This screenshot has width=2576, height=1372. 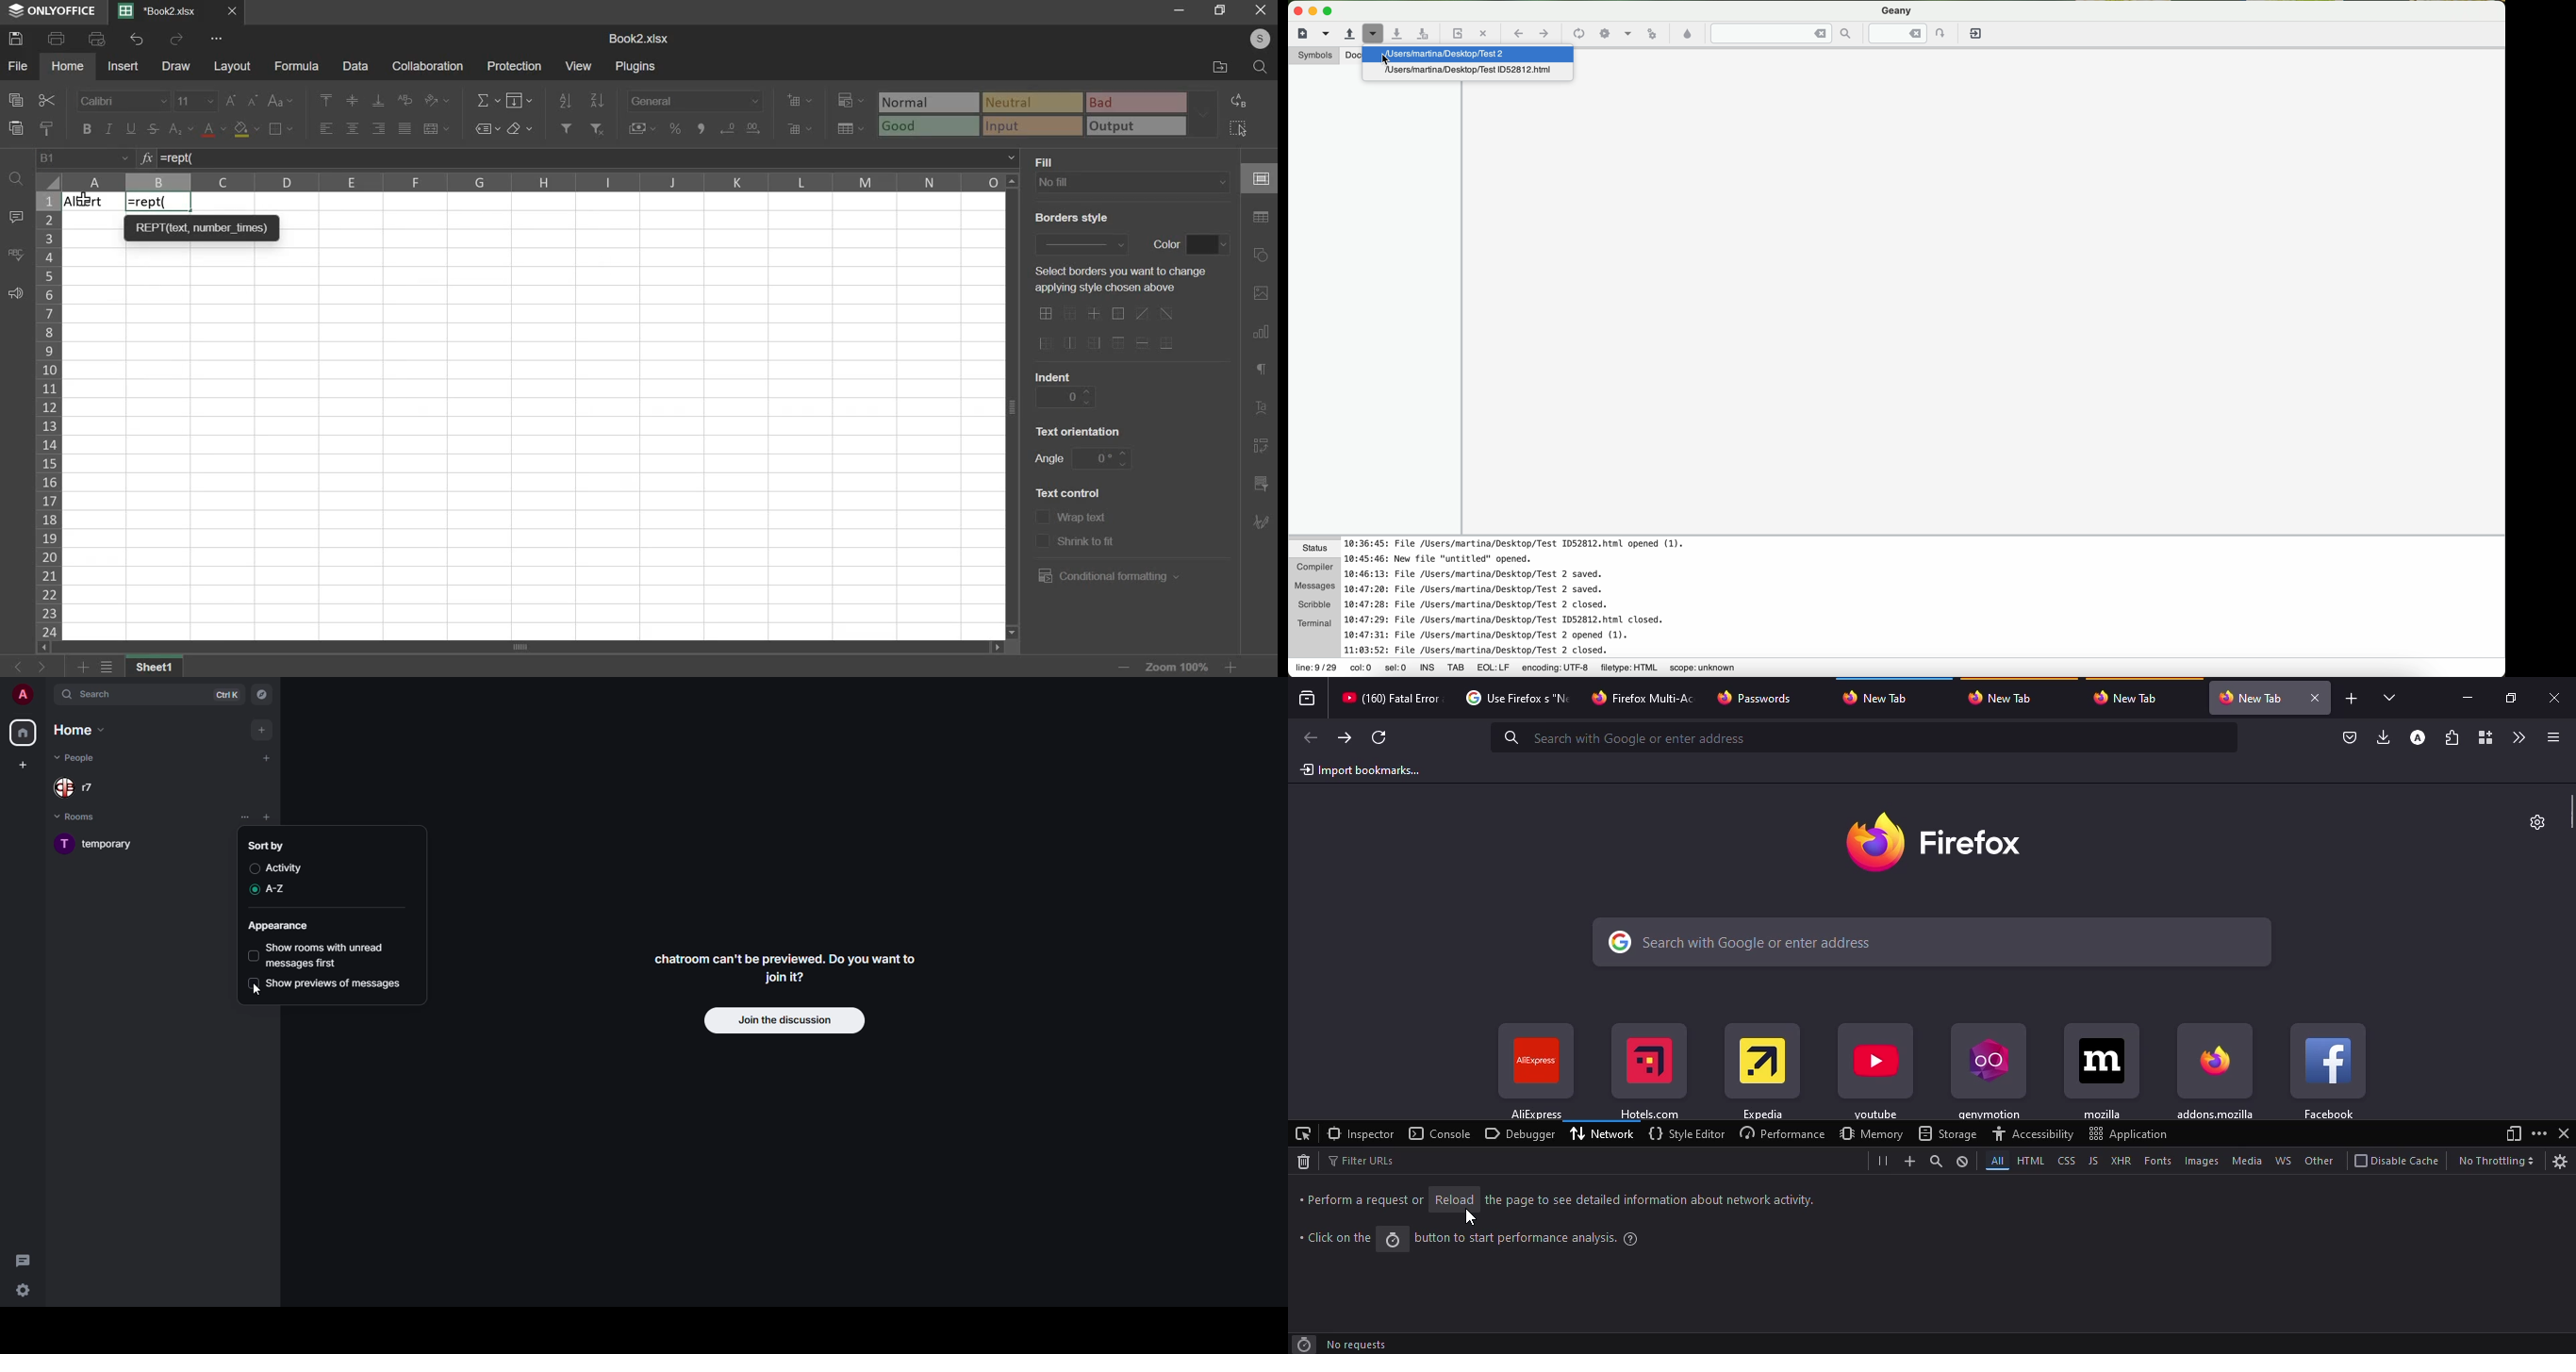 What do you see at coordinates (1685, 1133) in the screenshot?
I see `style editor` at bounding box center [1685, 1133].